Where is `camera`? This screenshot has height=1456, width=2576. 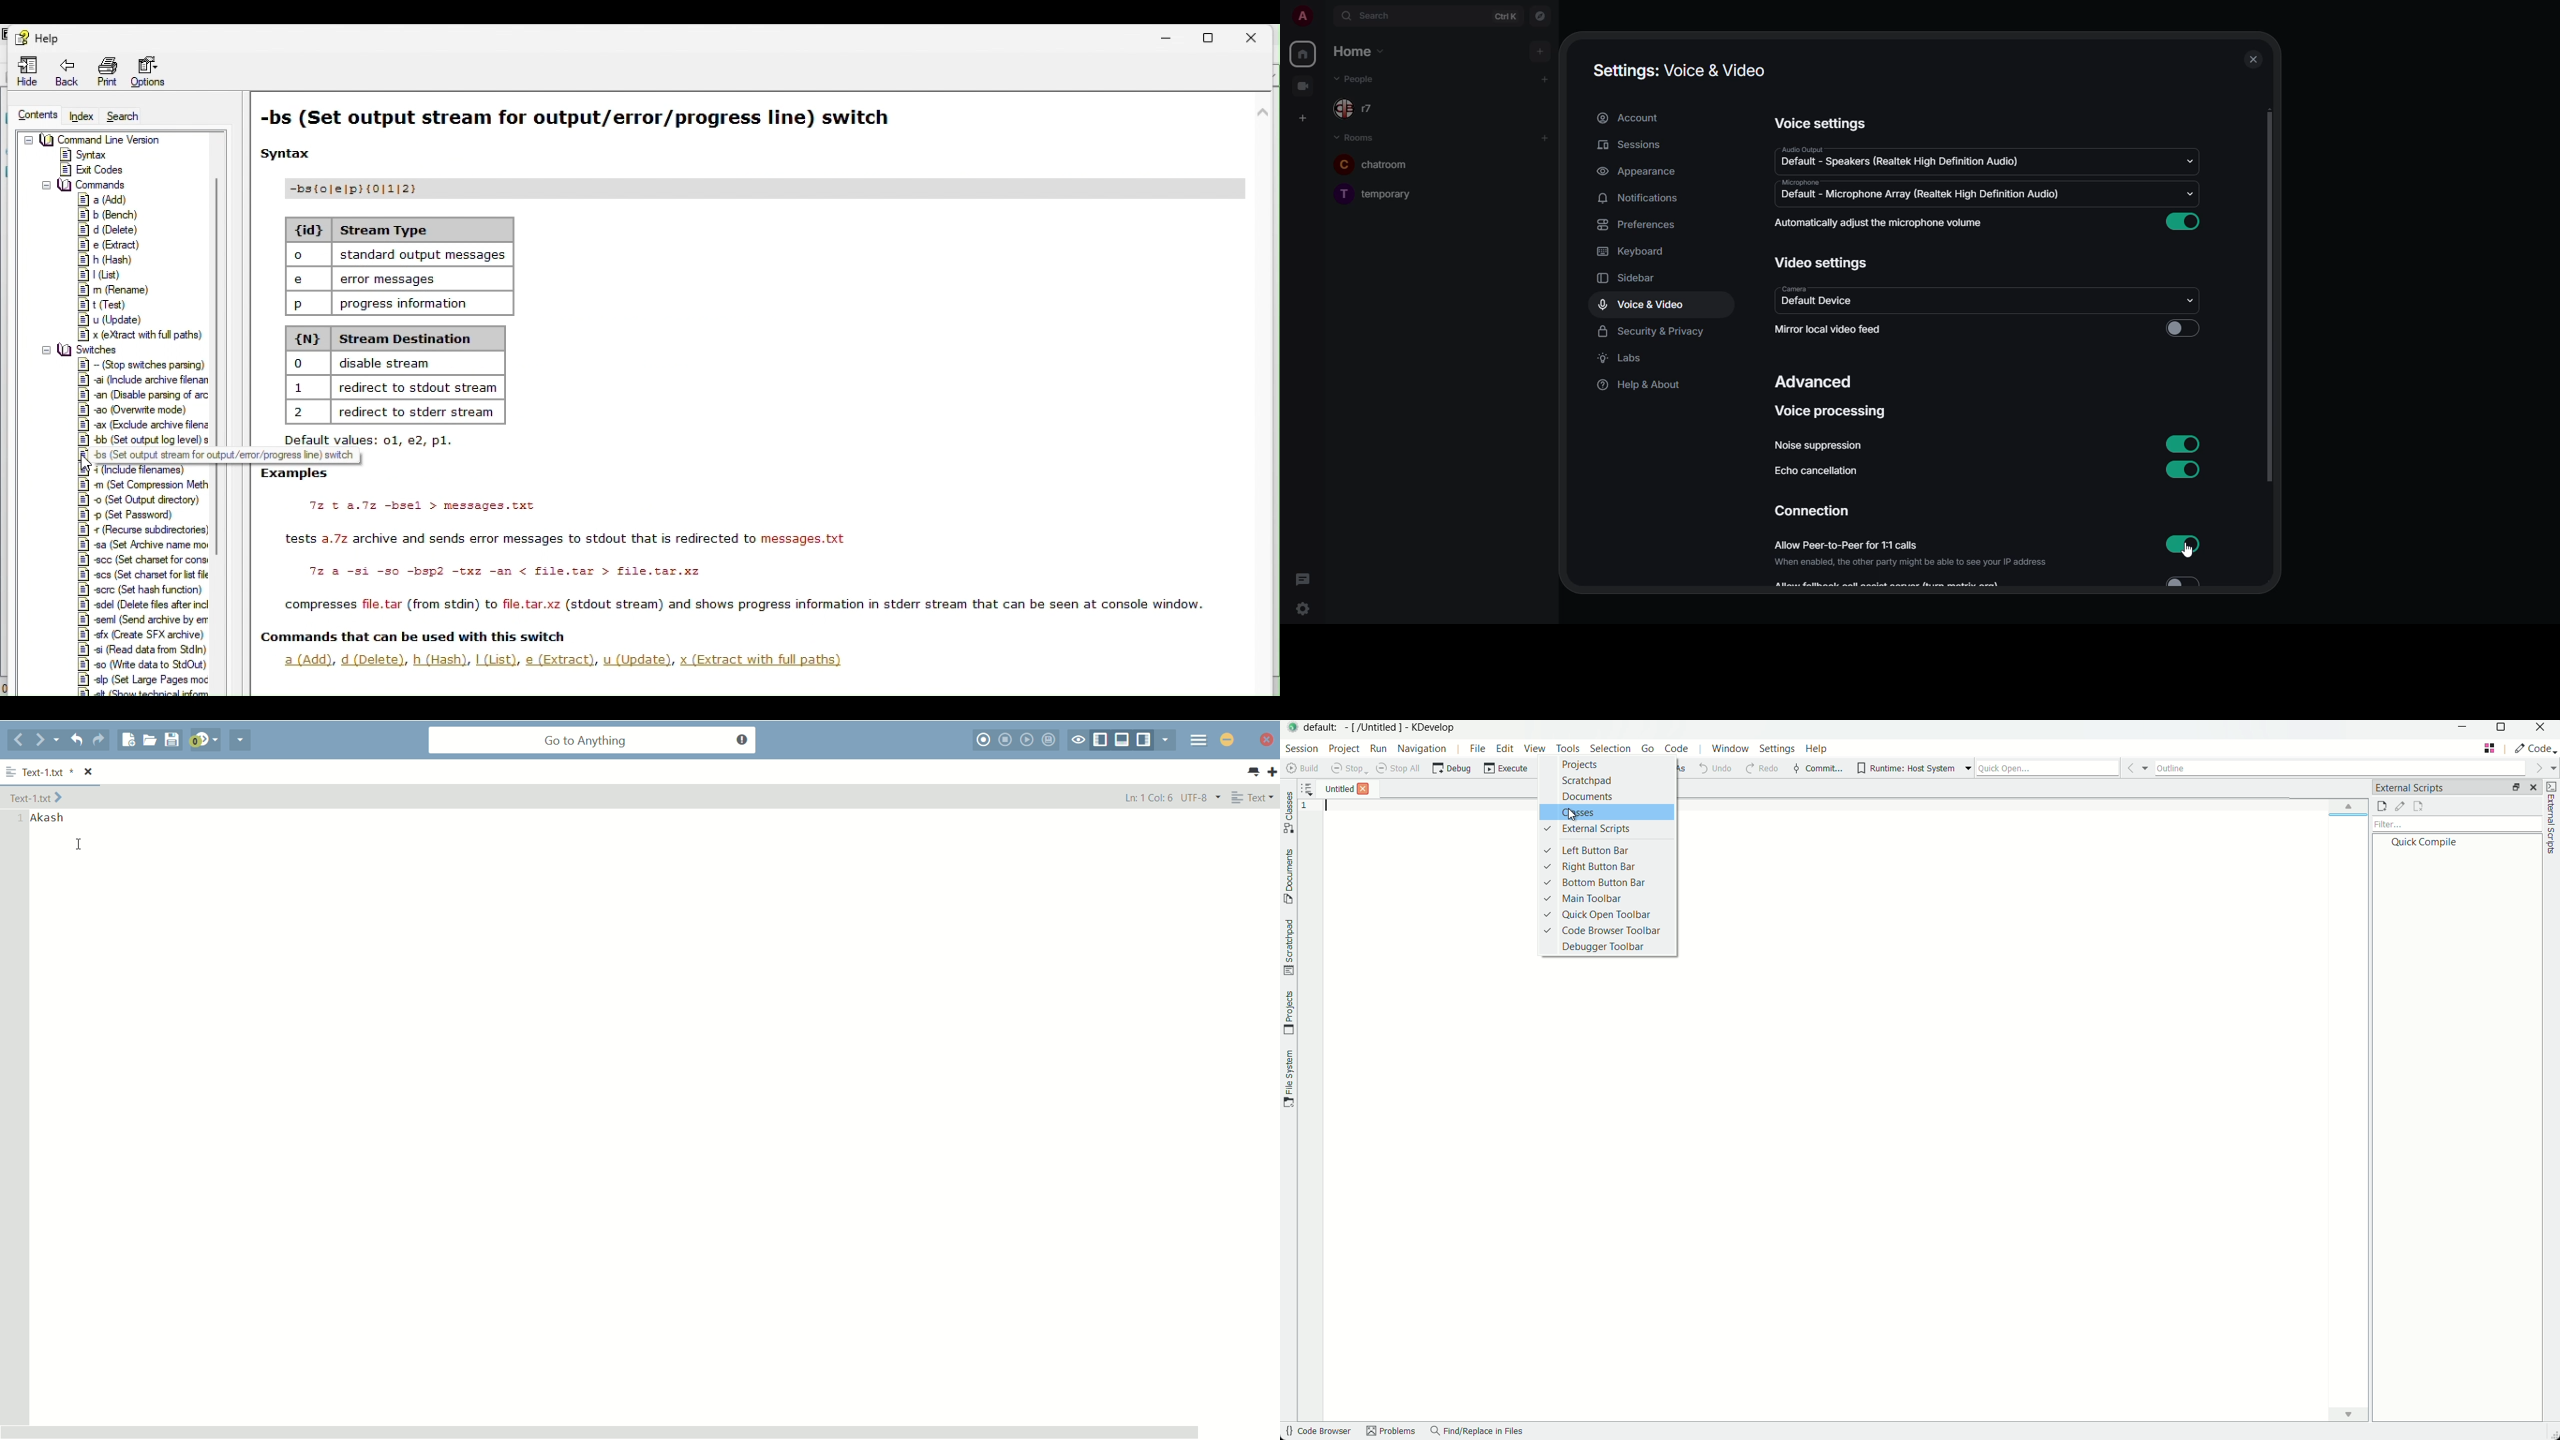
camera is located at coordinates (1794, 287).